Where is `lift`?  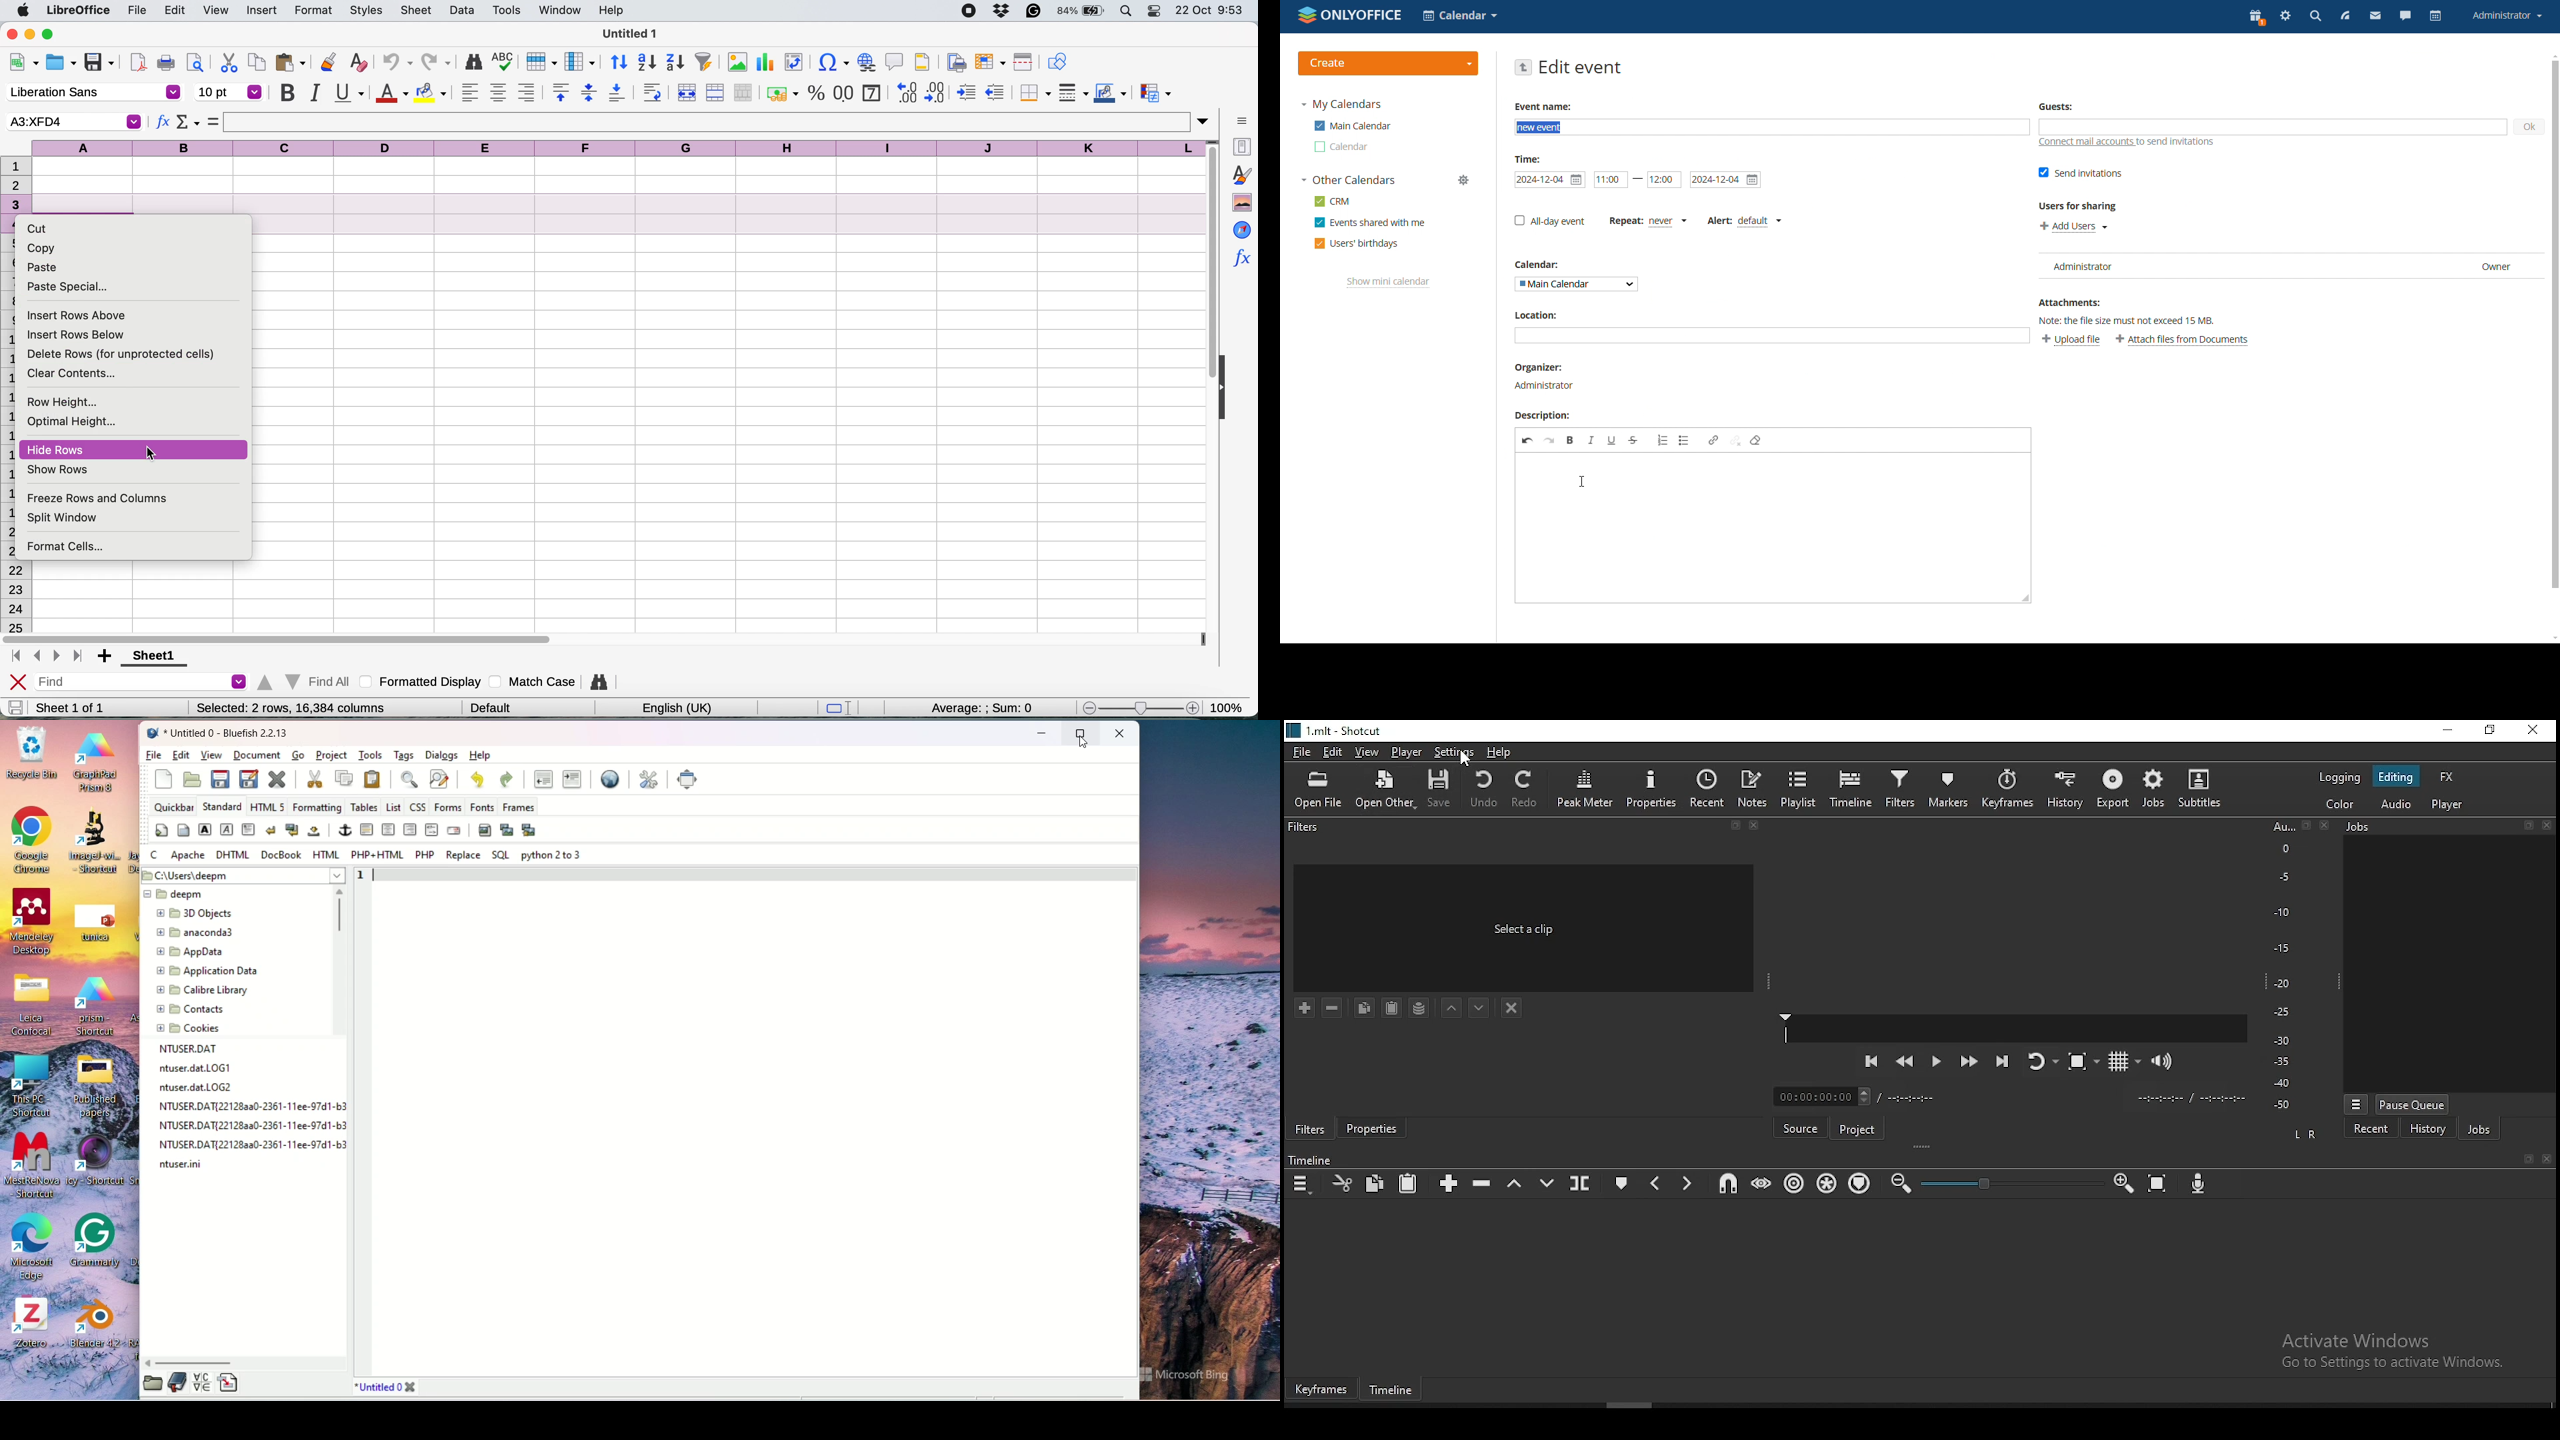 lift is located at coordinates (1515, 1183).